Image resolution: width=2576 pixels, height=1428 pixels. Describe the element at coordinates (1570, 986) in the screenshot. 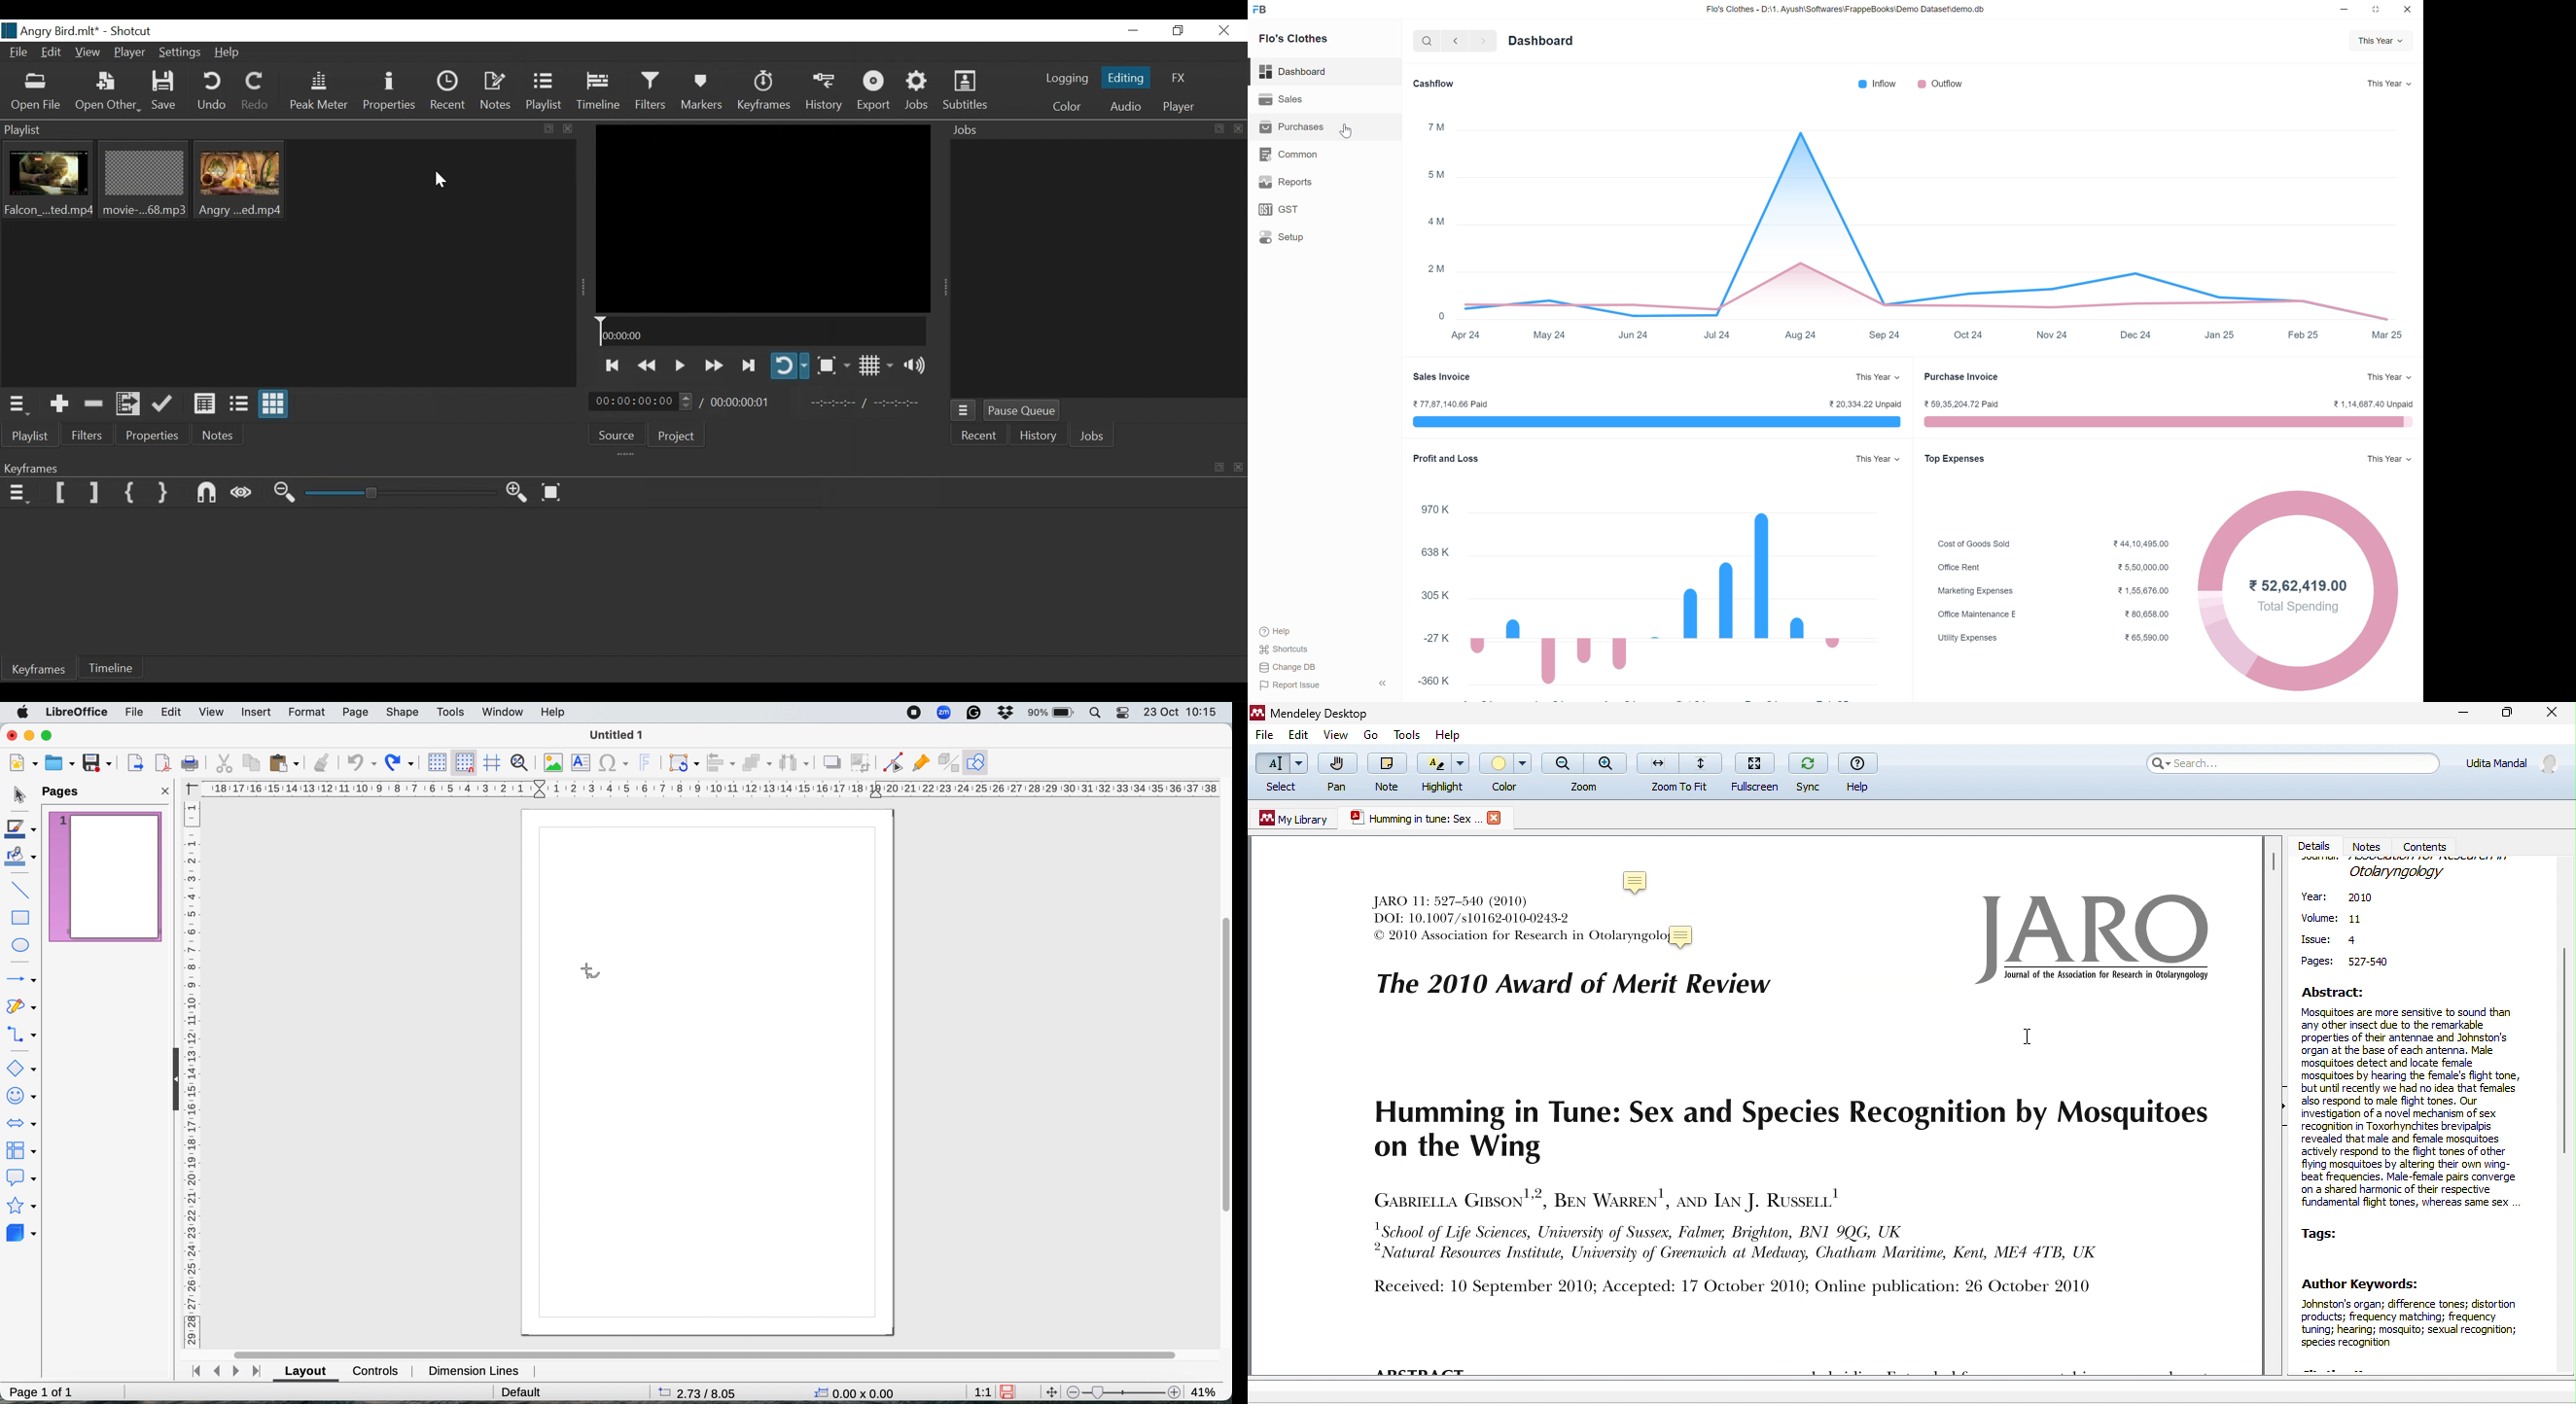

I see `the 2010 award of merit review` at that location.